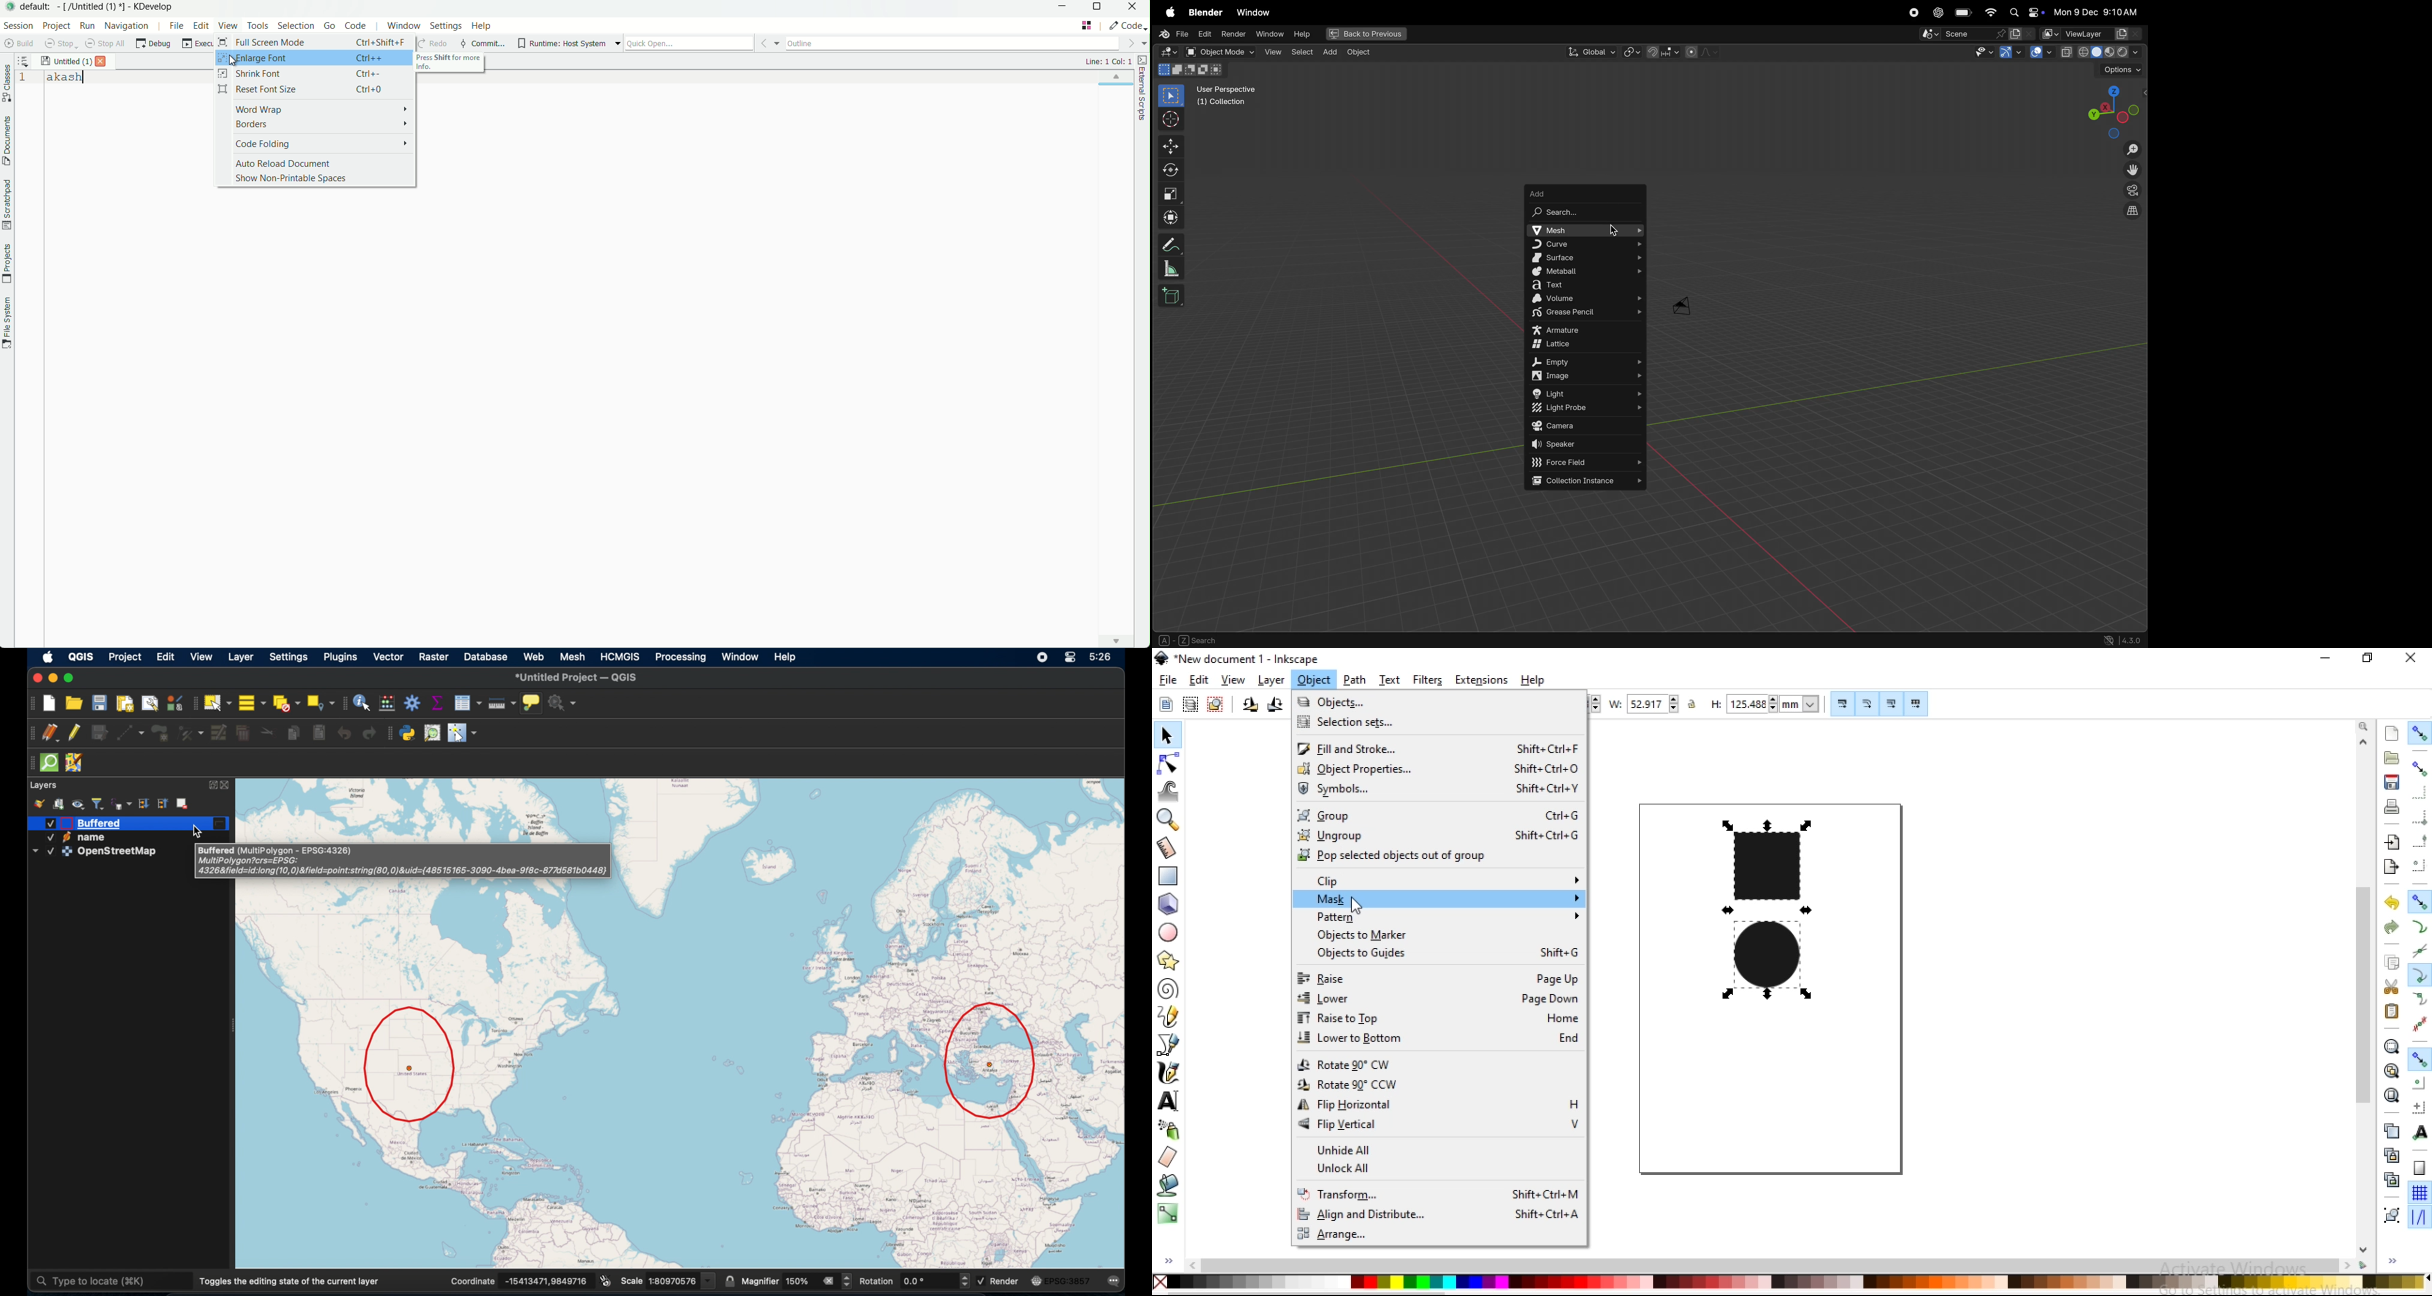  What do you see at coordinates (1438, 1020) in the screenshot?
I see `raise to top` at bounding box center [1438, 1020].